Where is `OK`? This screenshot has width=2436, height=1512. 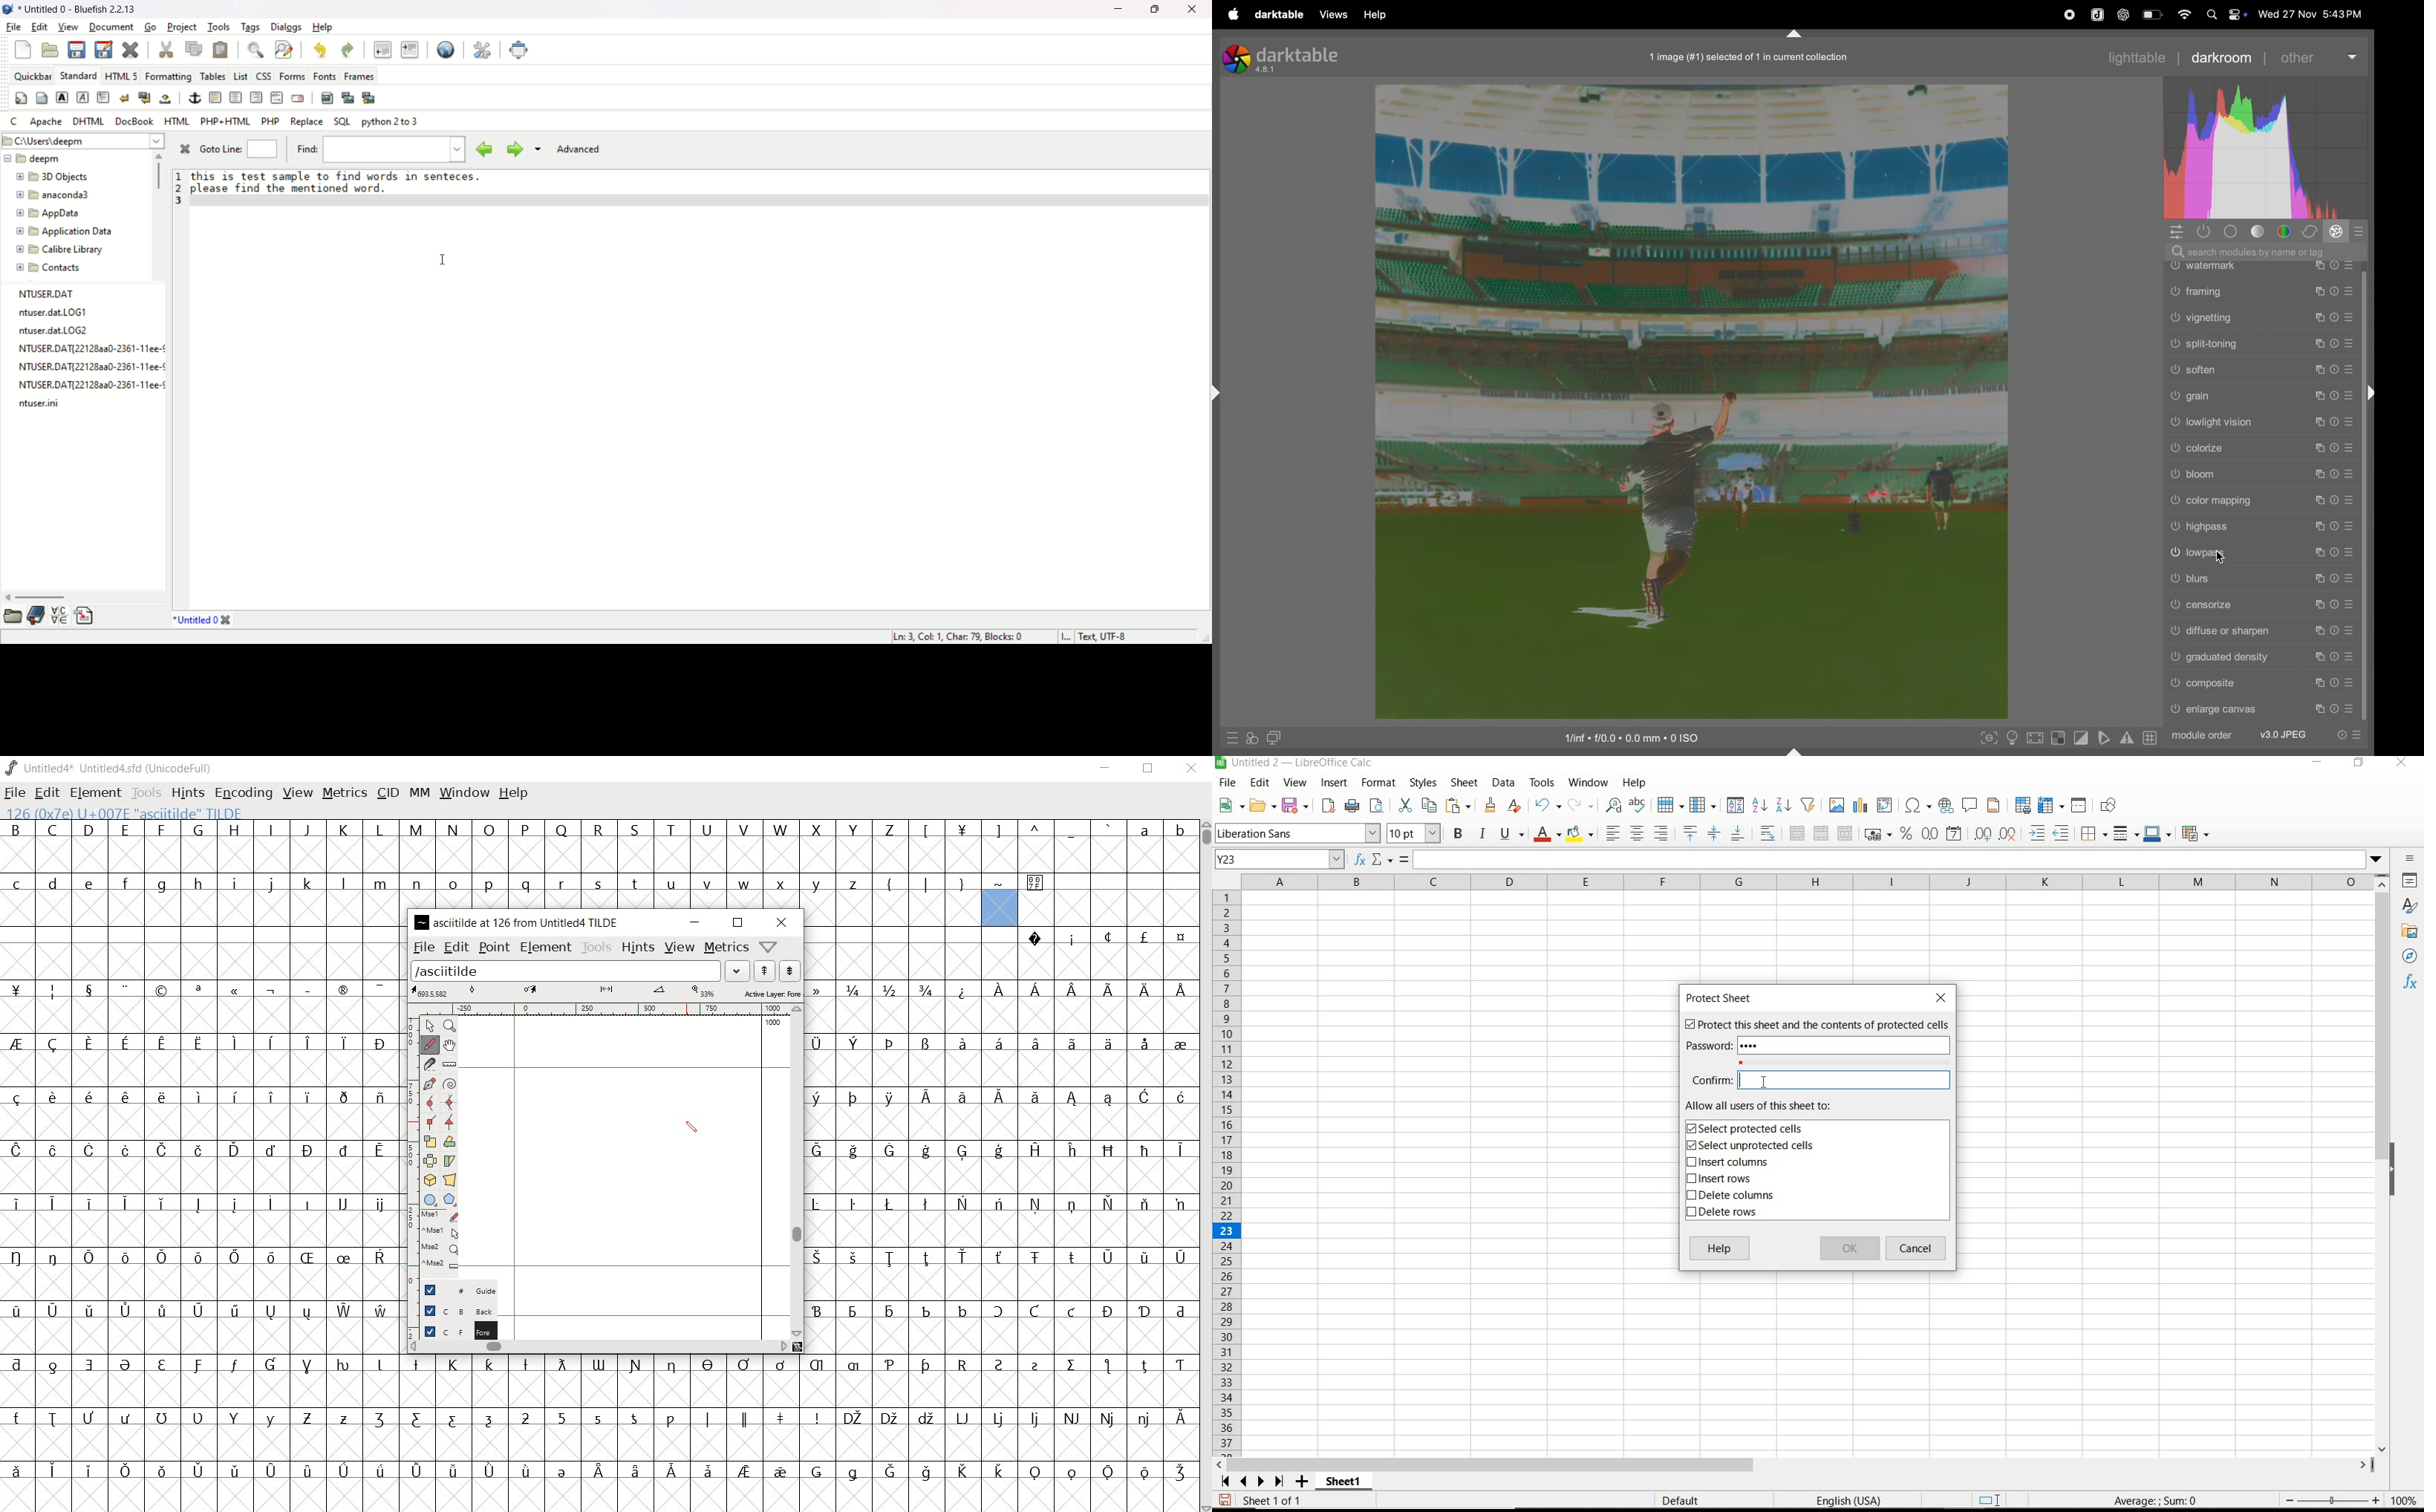
OK is located at coordinates (1849, 1249).